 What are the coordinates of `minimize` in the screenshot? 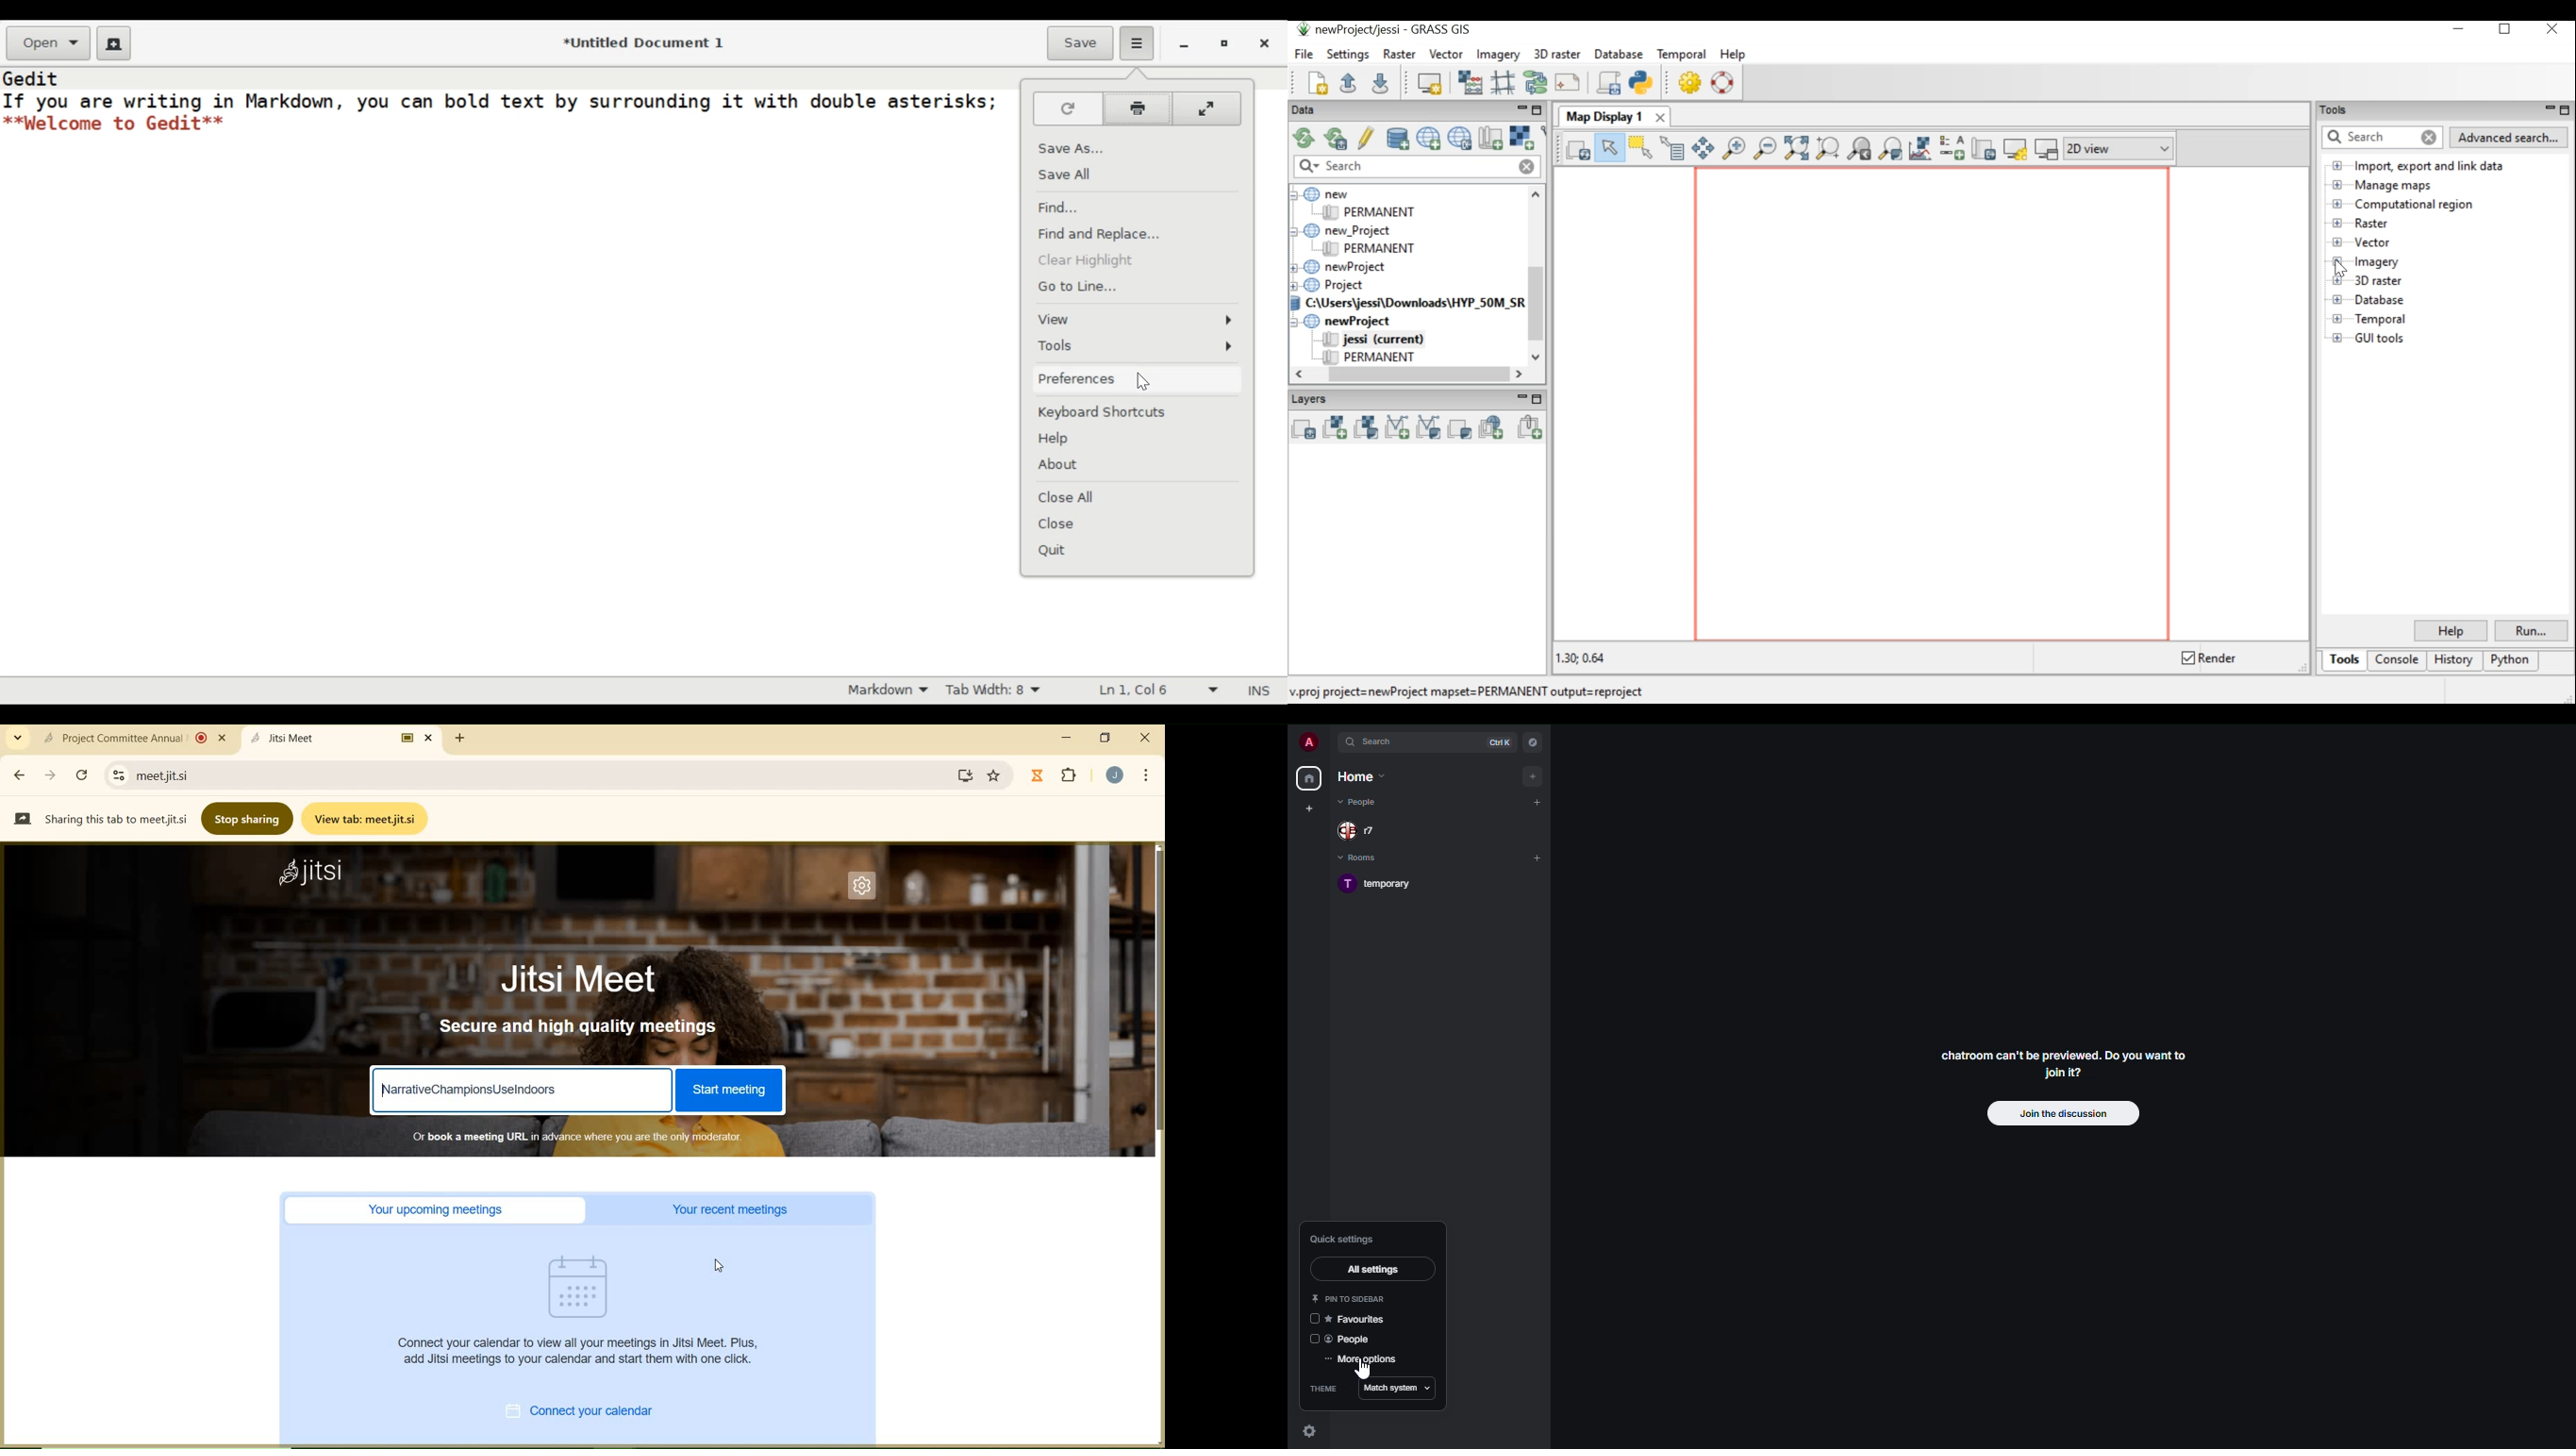 It's located at (1182, 46).